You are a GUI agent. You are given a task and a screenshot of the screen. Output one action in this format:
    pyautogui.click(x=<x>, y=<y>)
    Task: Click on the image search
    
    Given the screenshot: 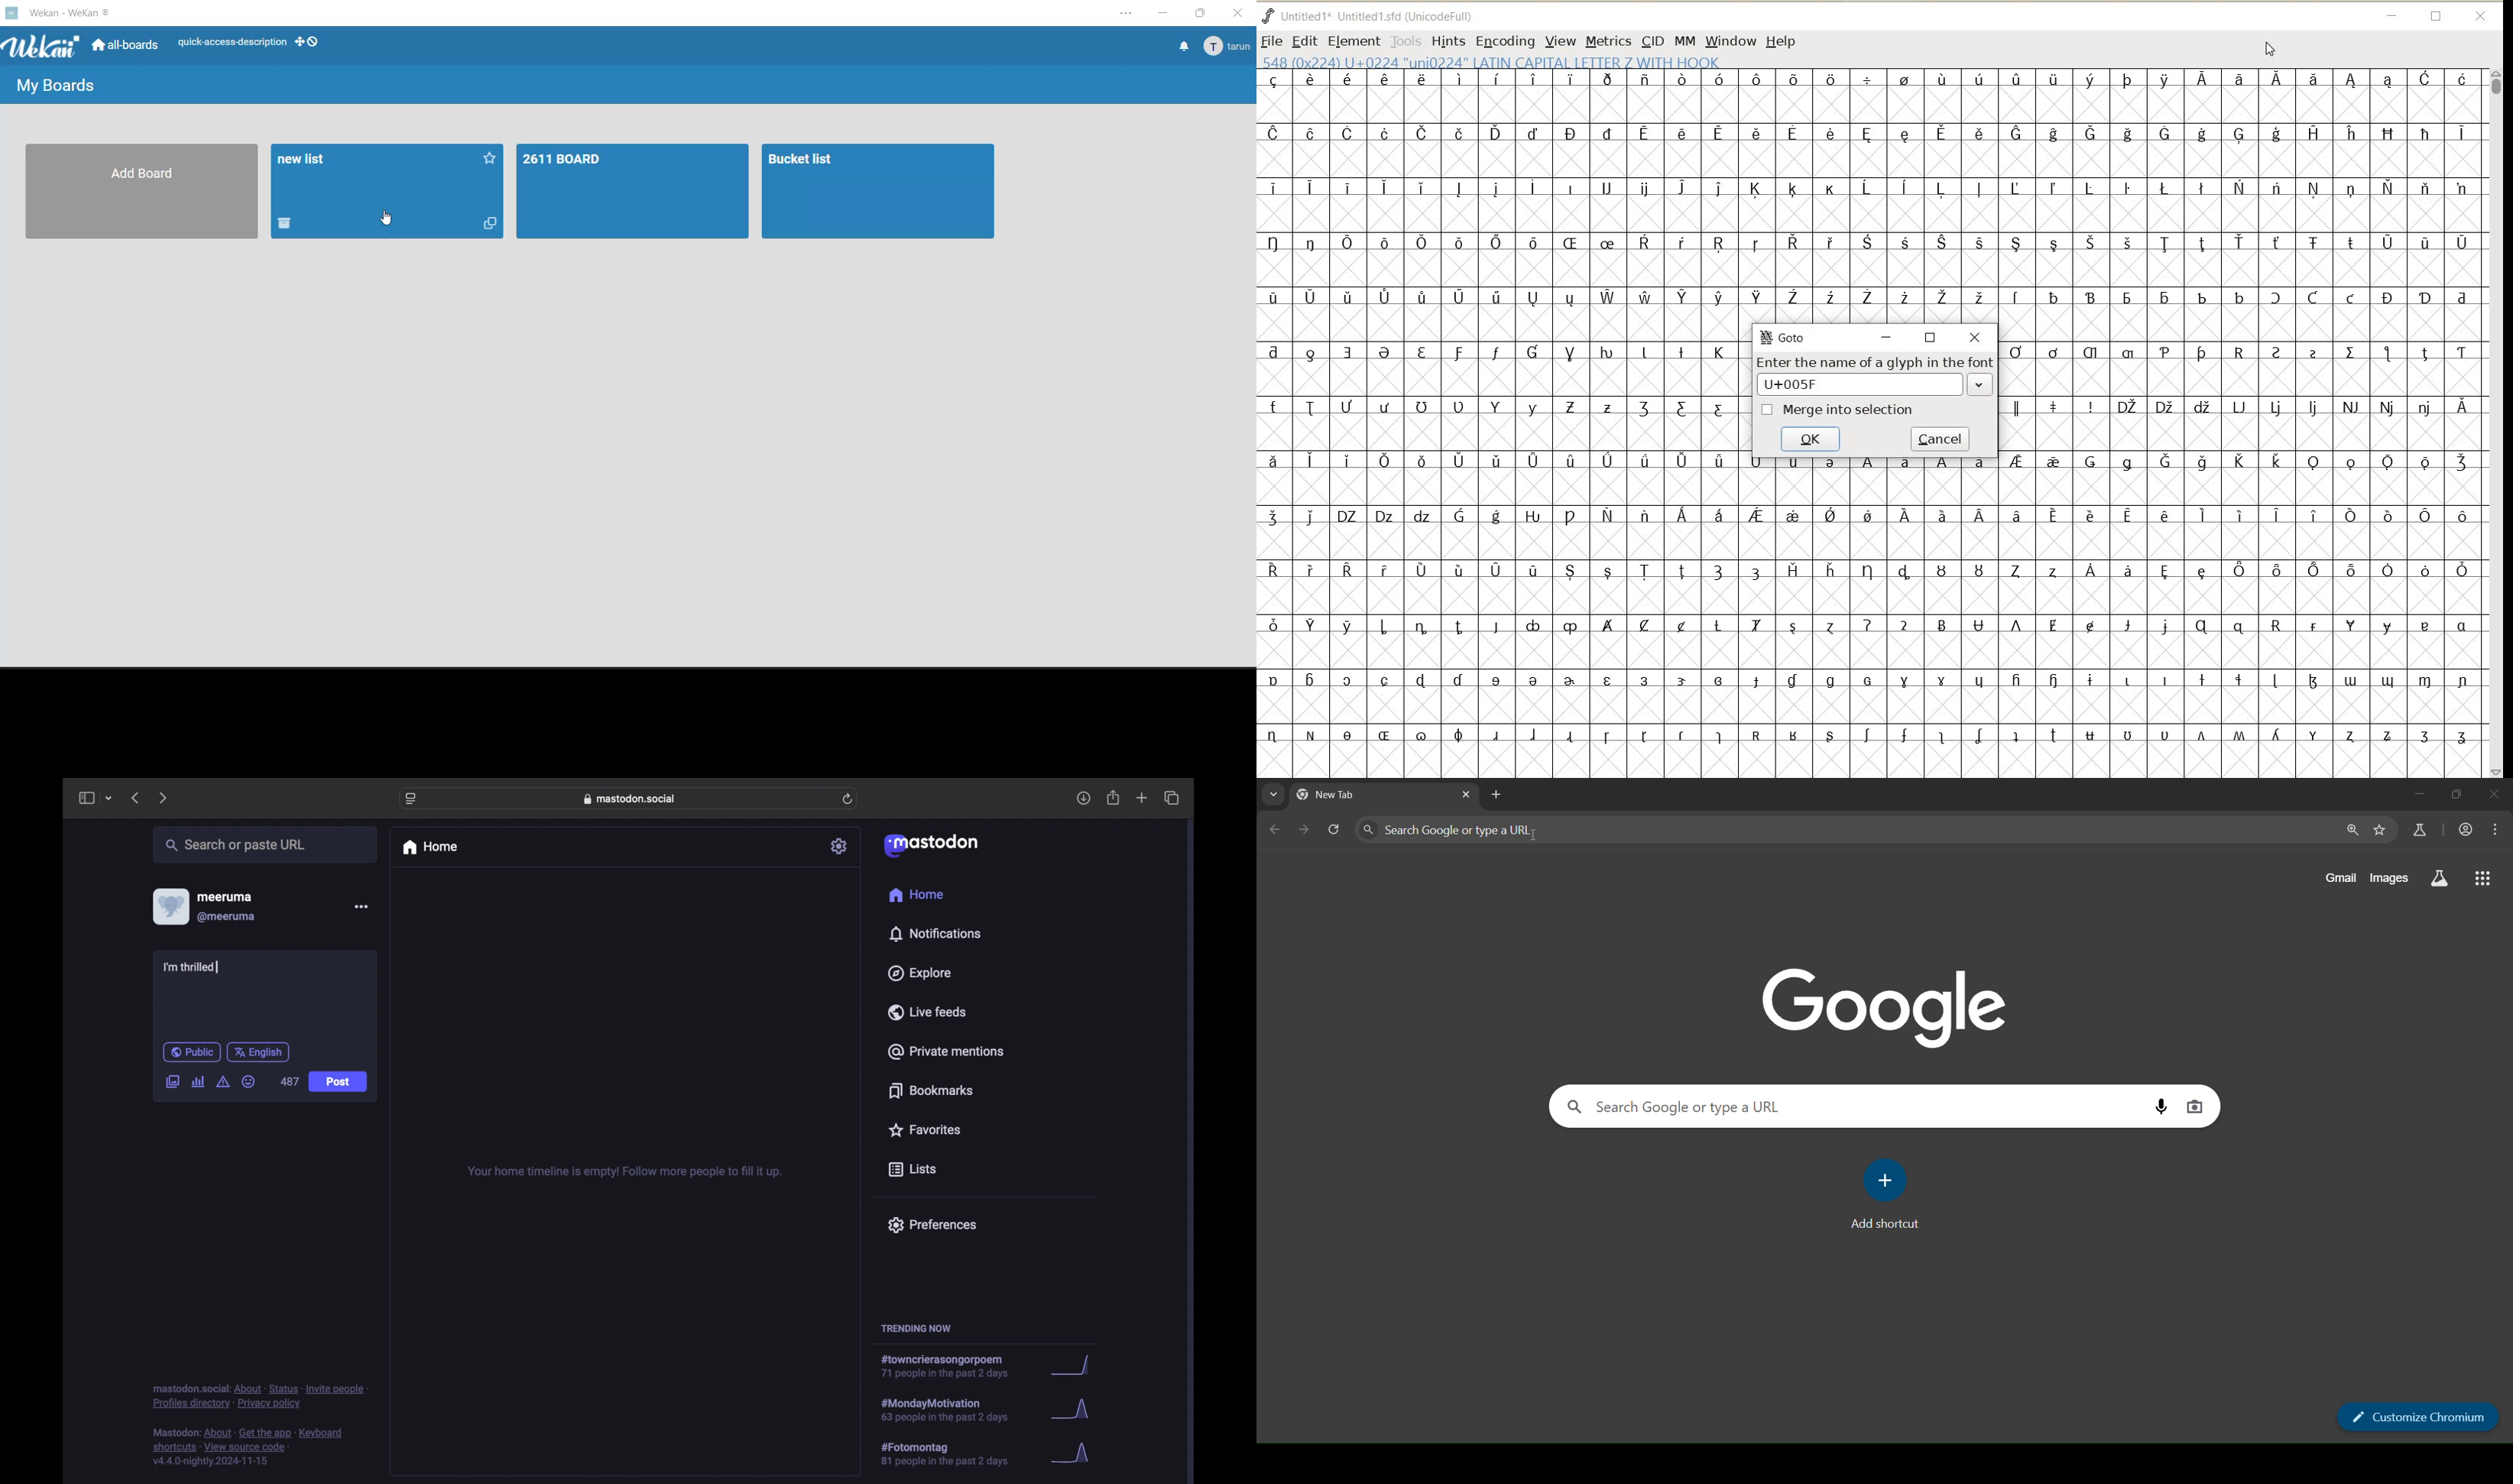 What is the action you would take?
    pyautogui.click(x=2199, y=1108)
    